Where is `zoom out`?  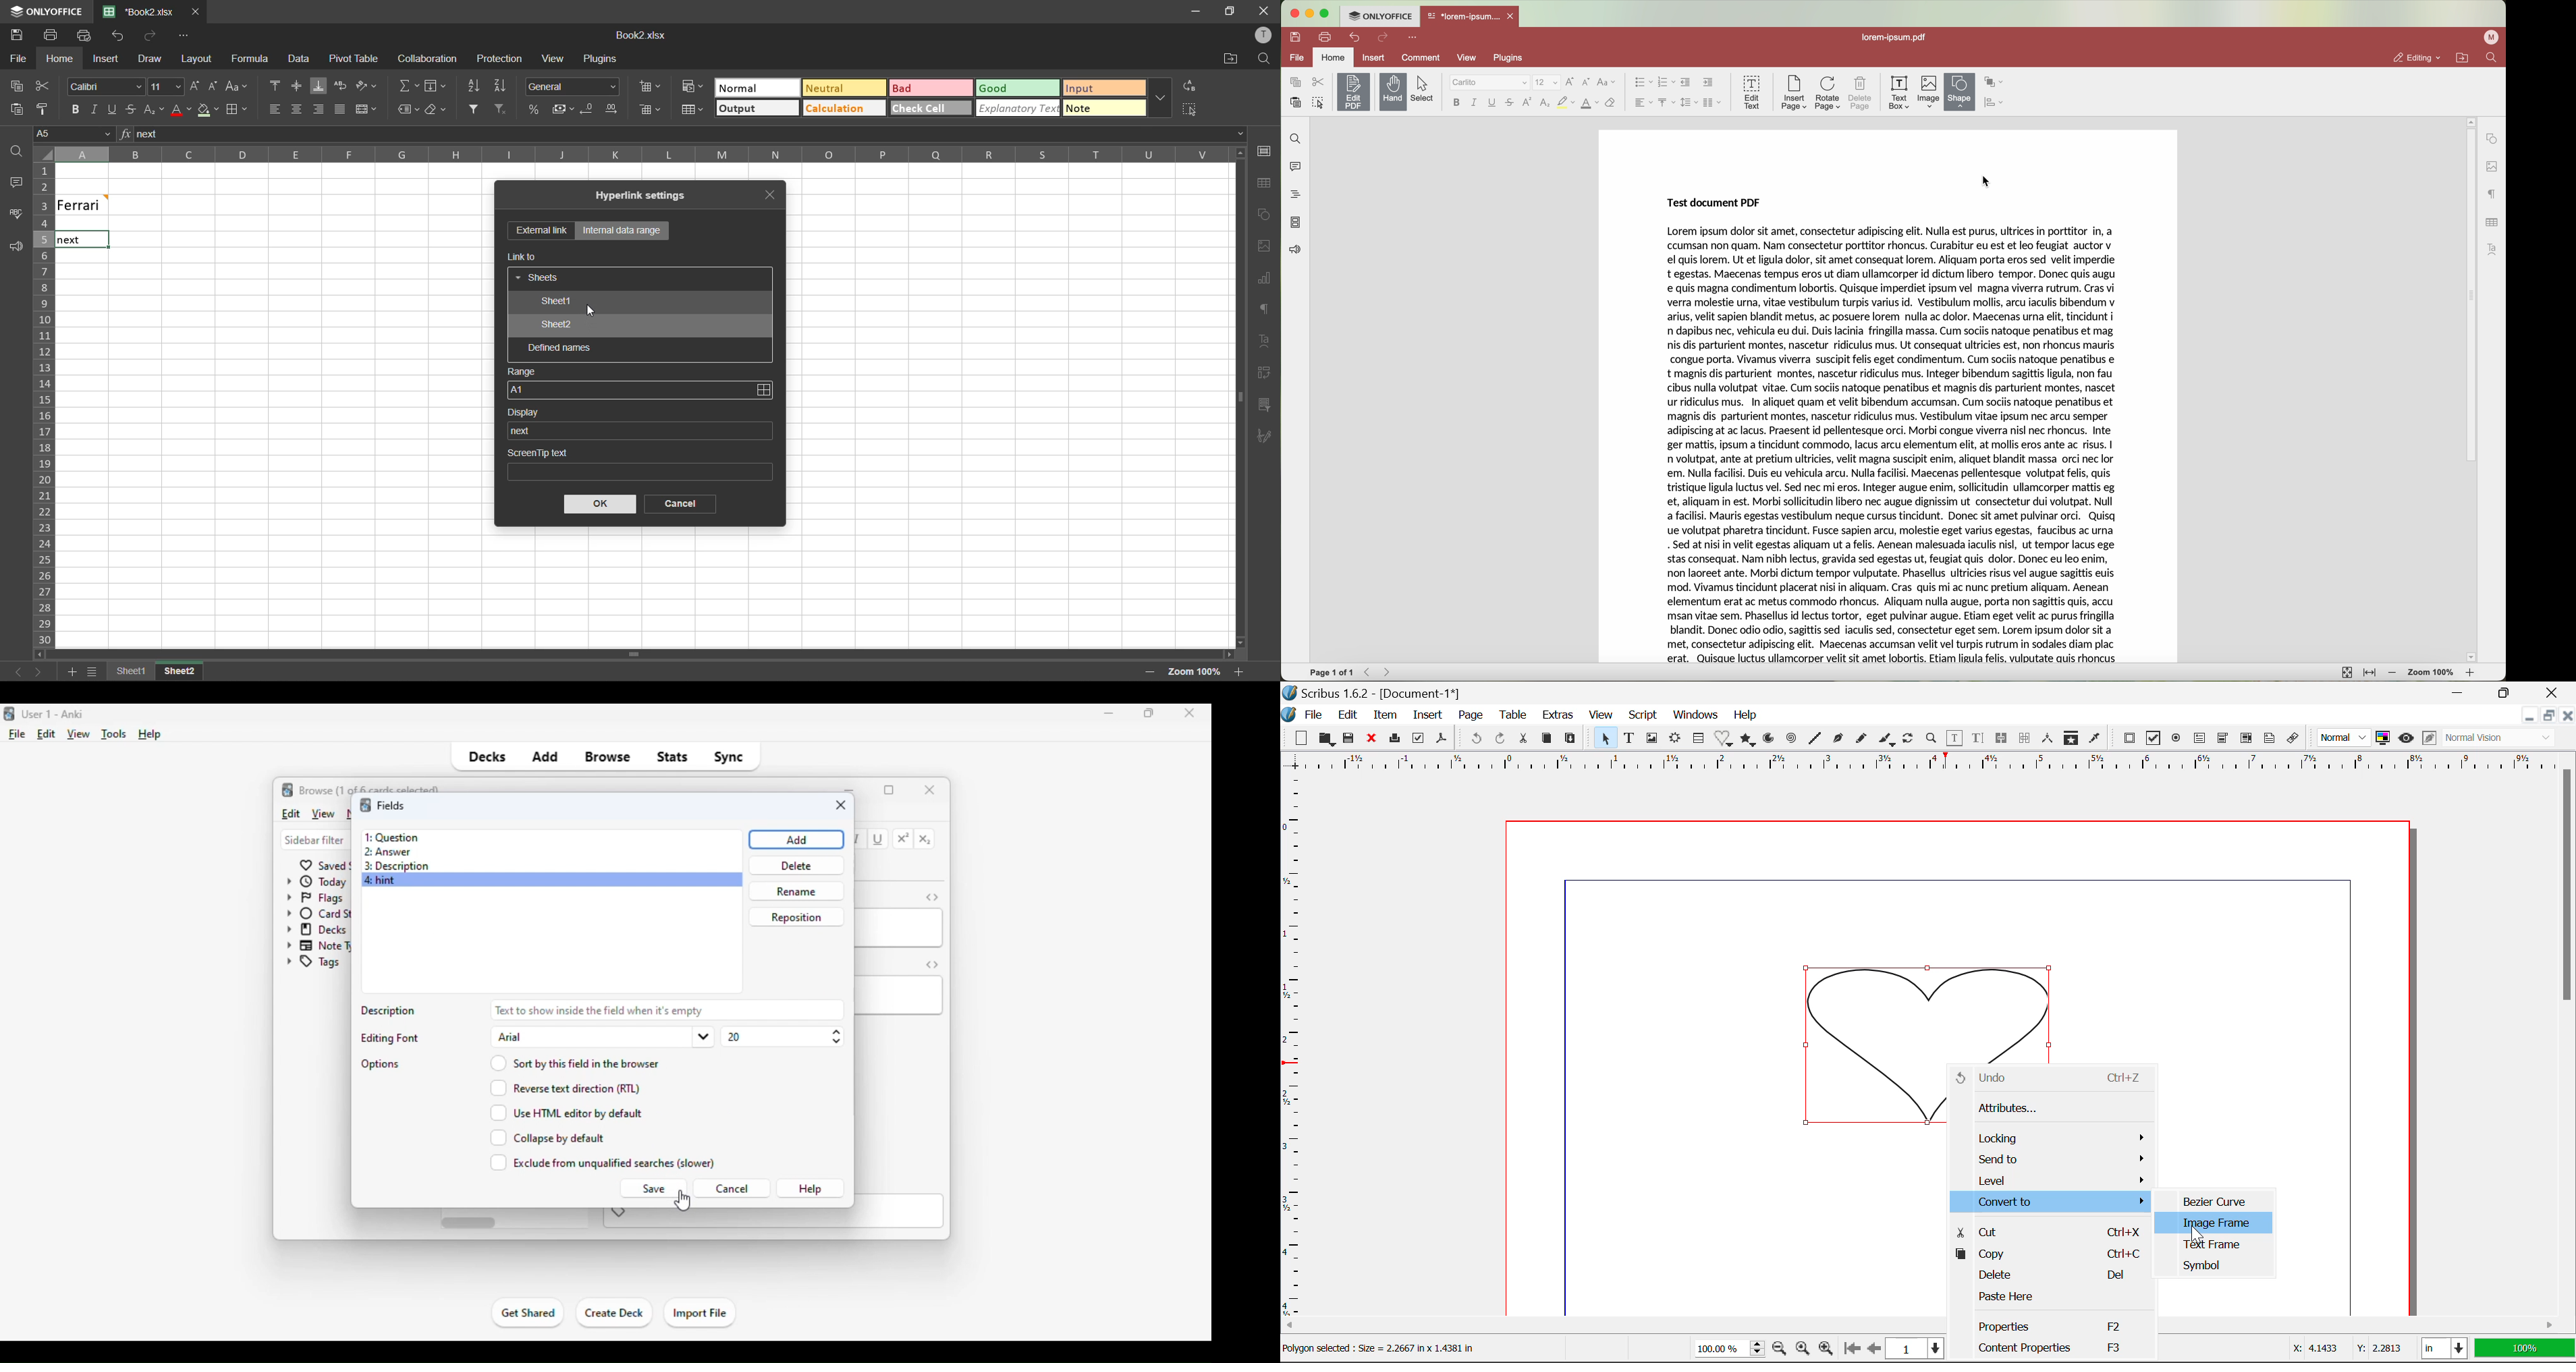 zoom out is located at coordinates (2394, 674).